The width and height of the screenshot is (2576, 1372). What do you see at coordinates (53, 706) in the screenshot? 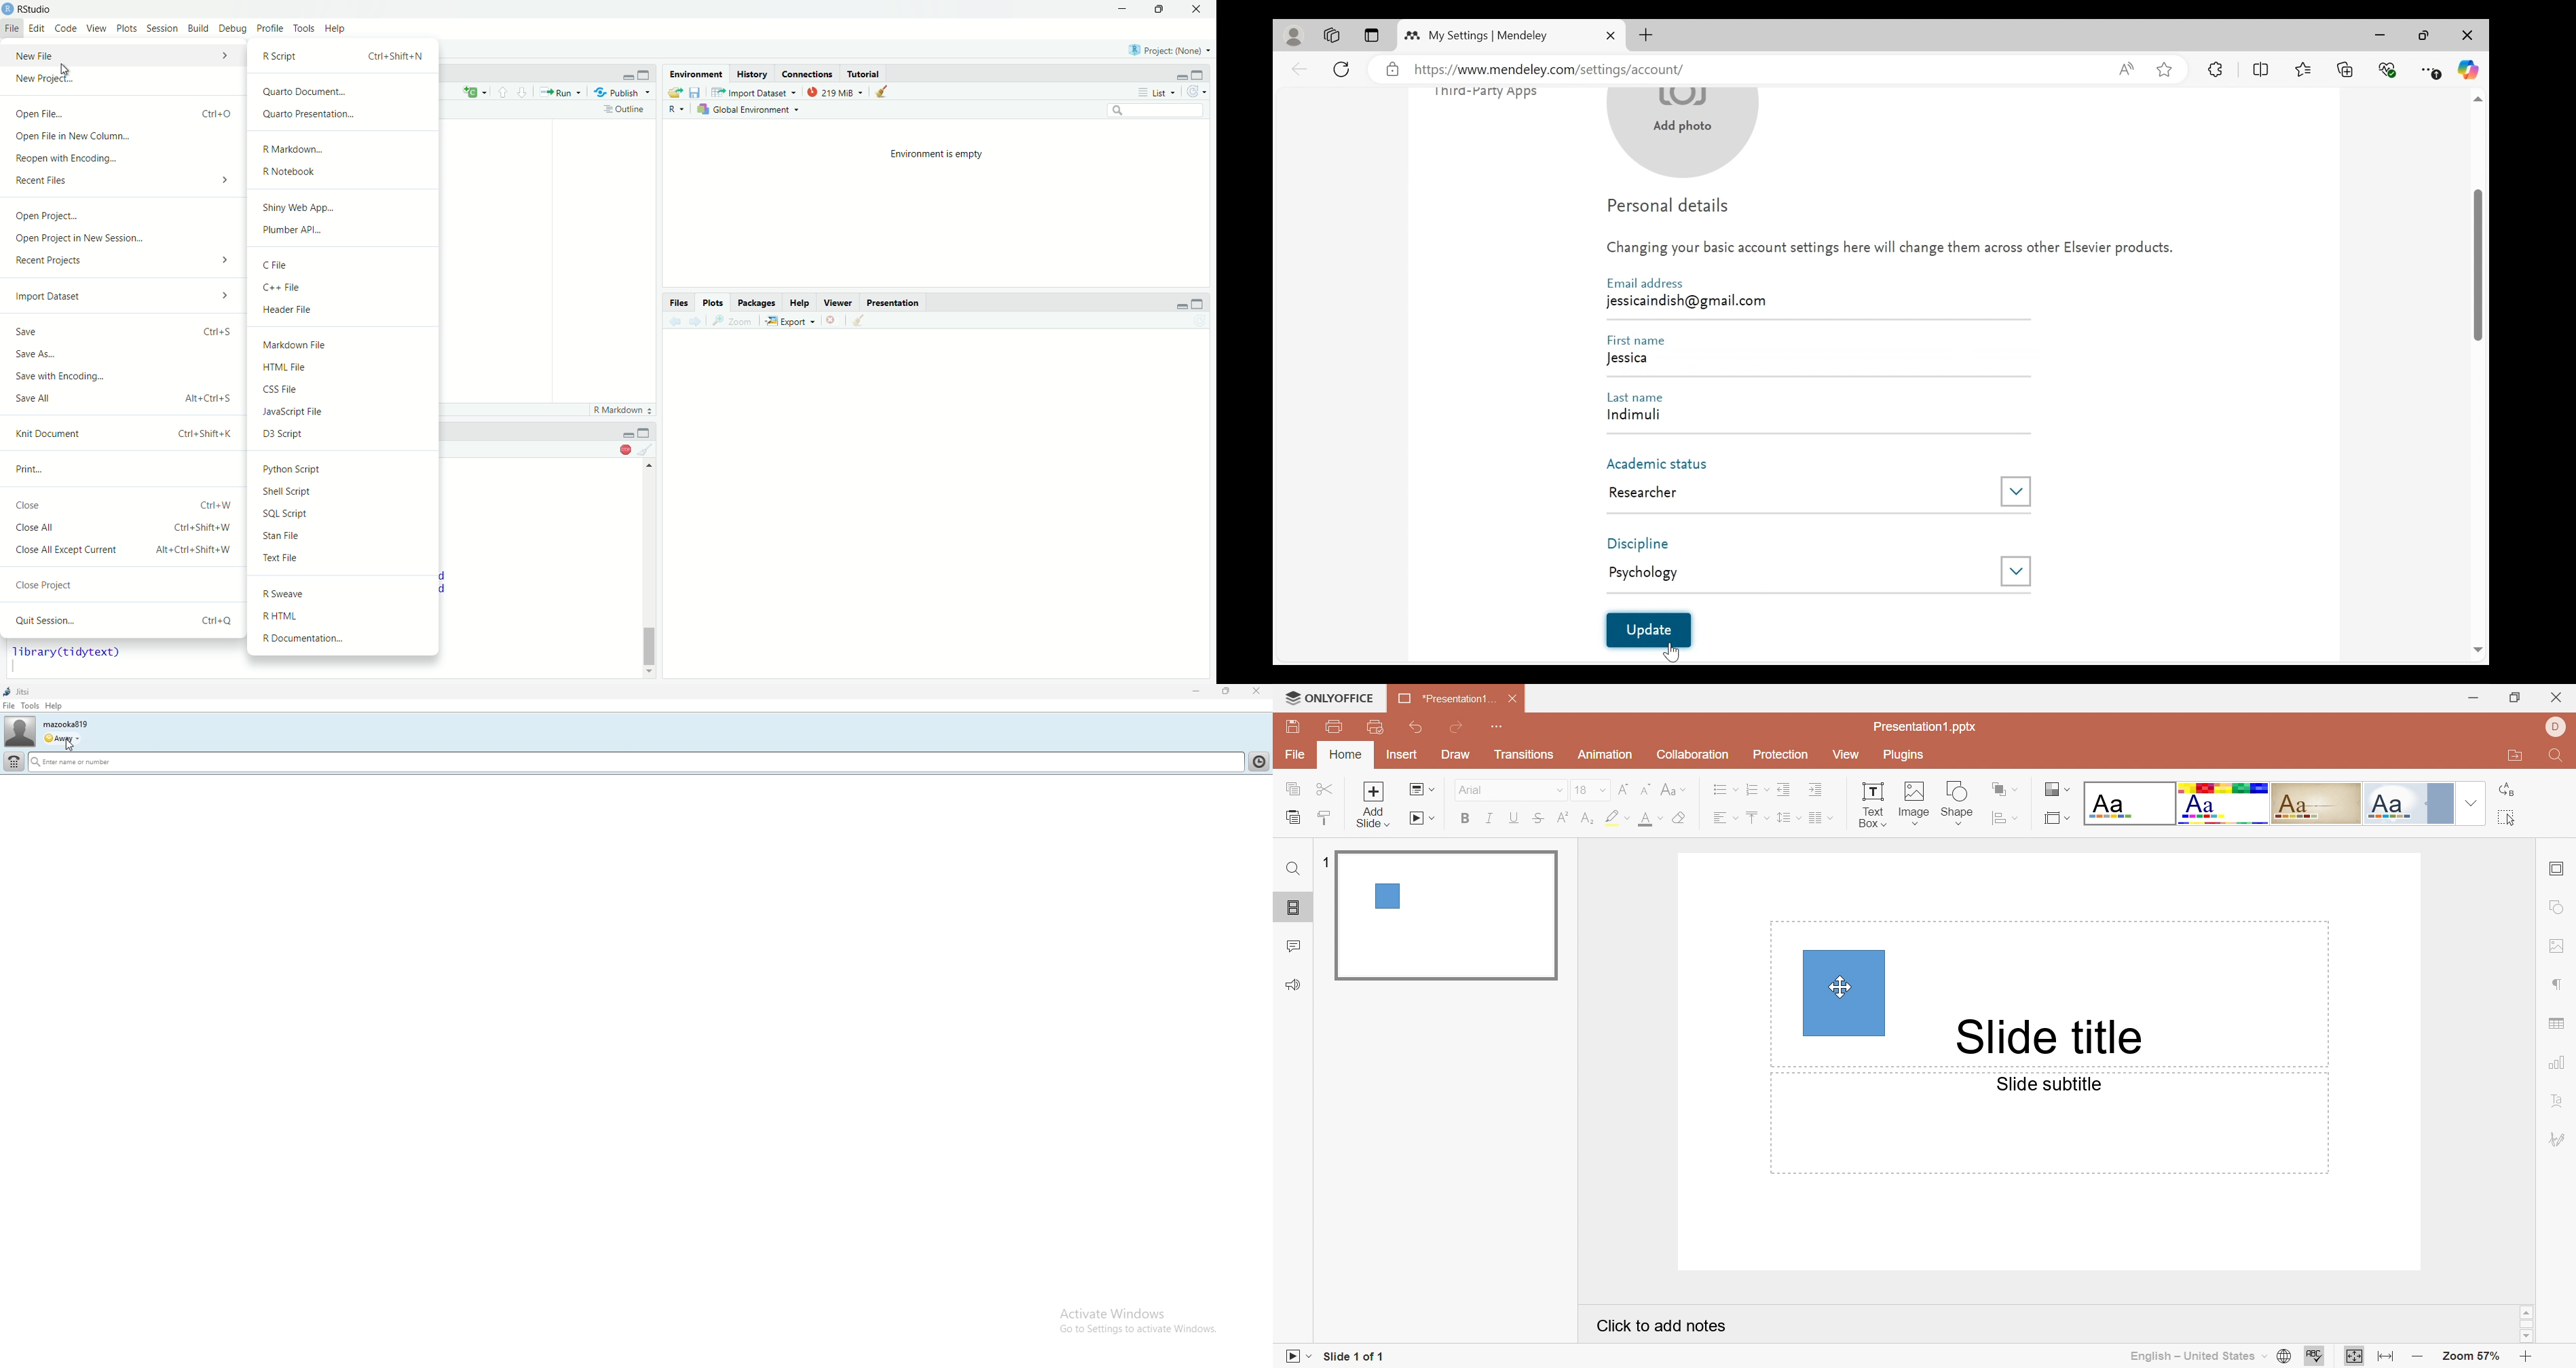
I see `help` at bounding box center [53, 706].